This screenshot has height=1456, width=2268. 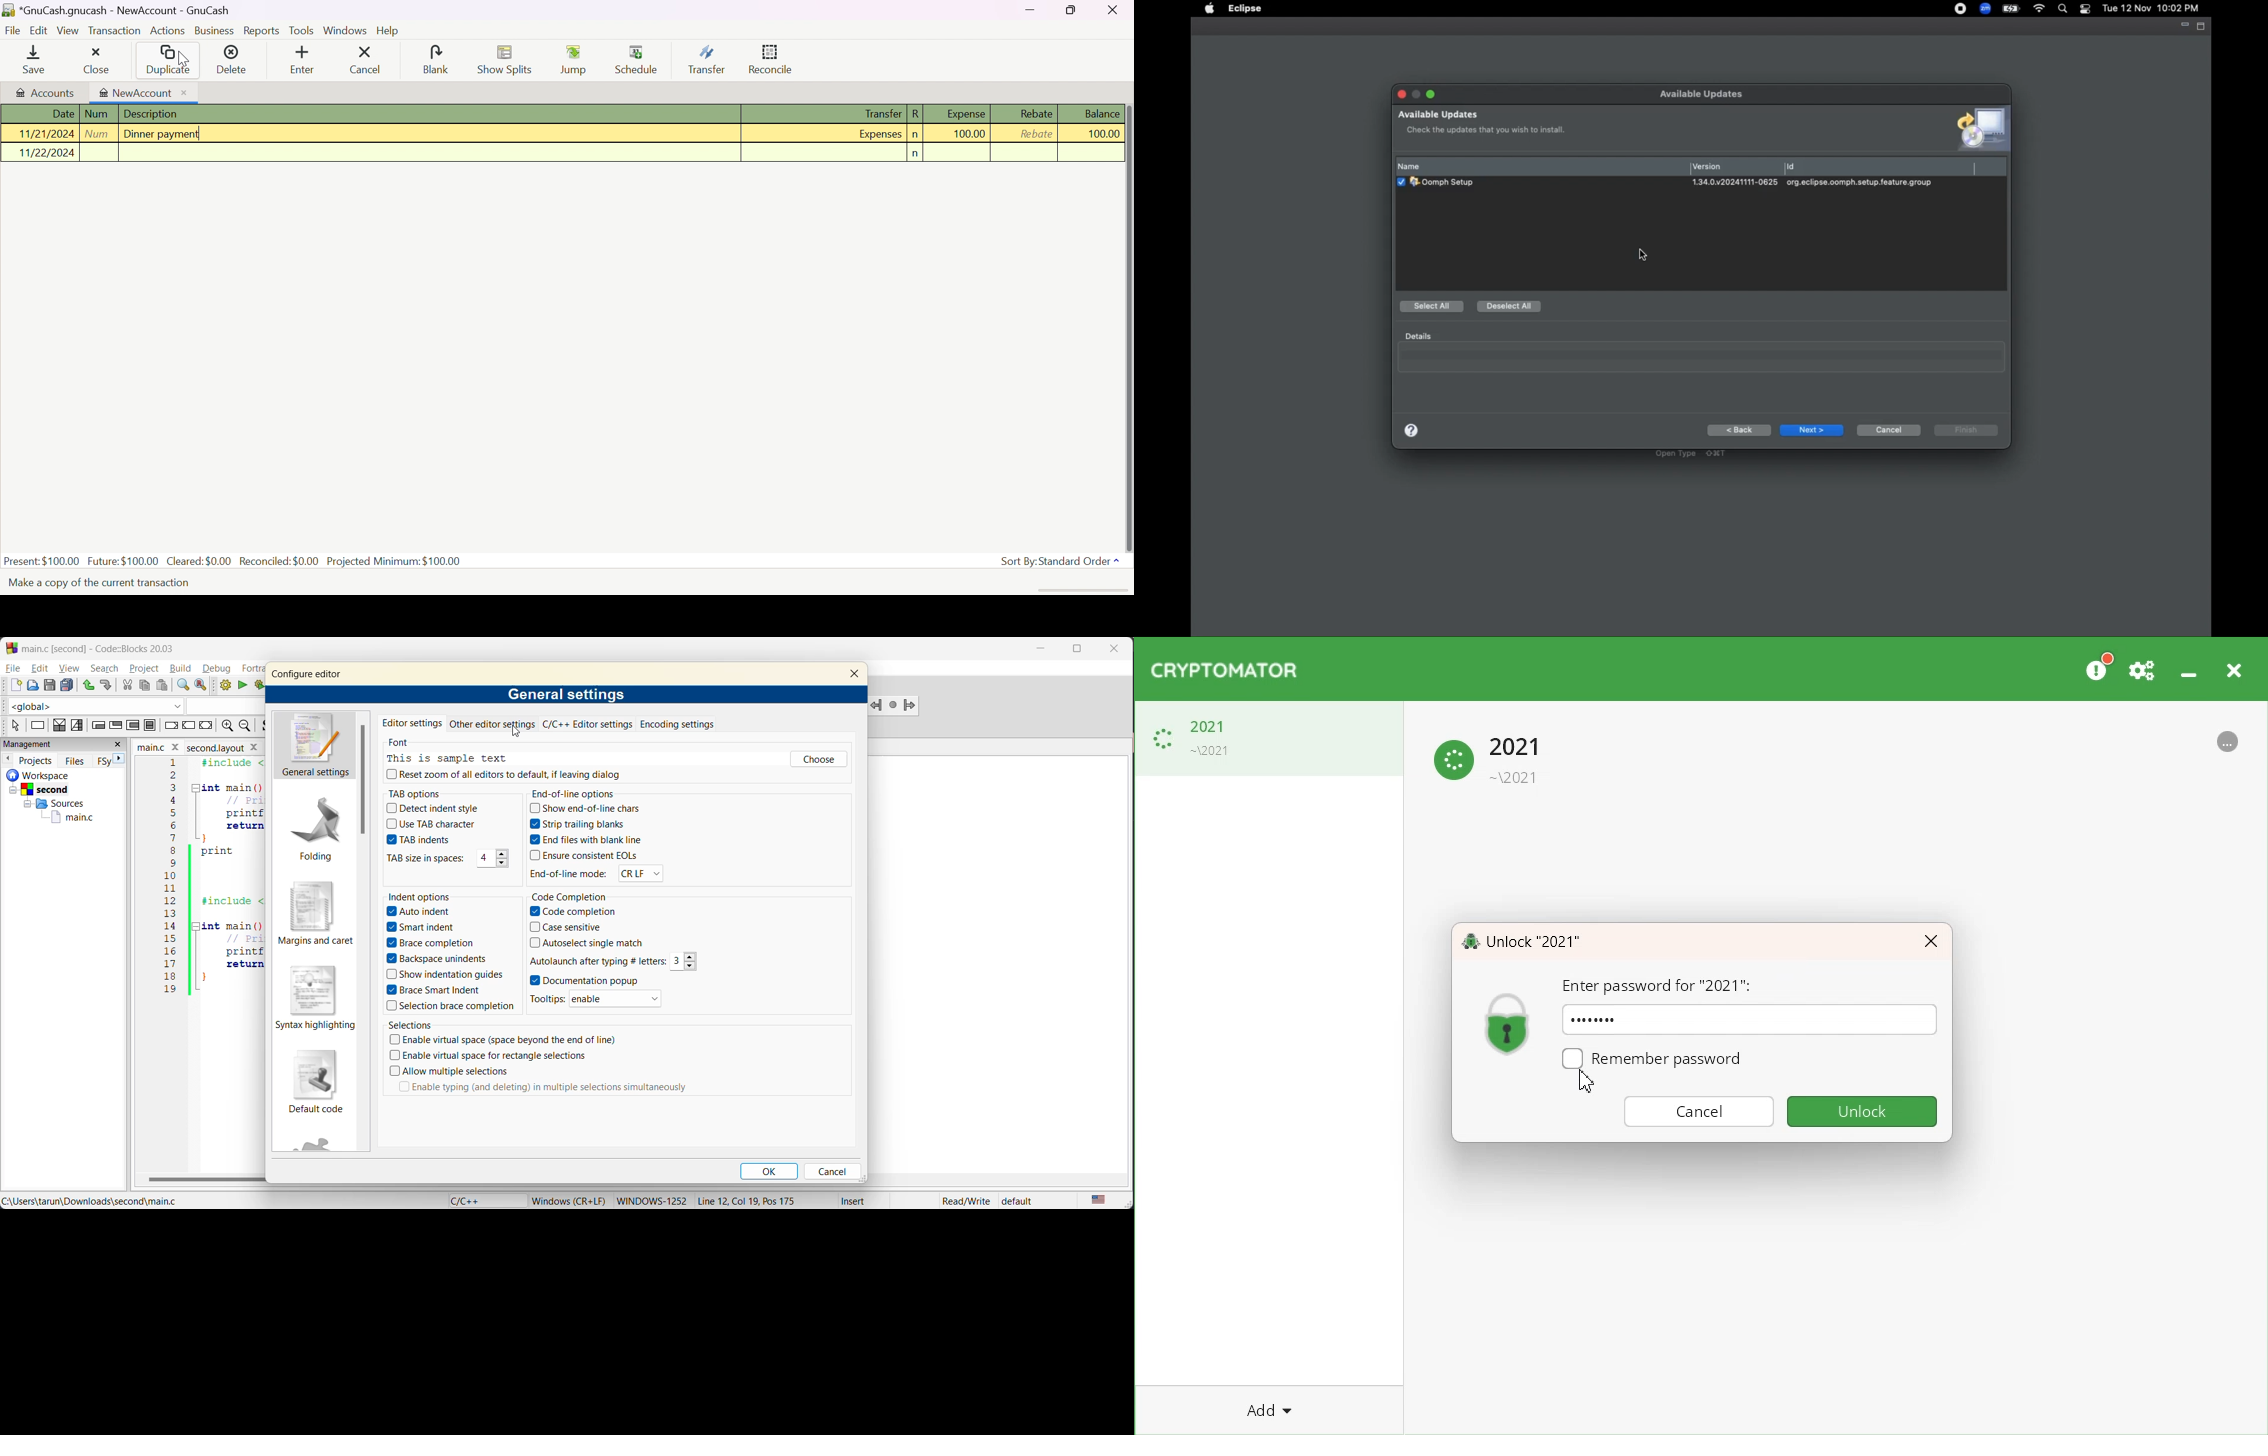 What do you see at coordinates (2182, 26) in the screenshot?
I see `minimize` at bounding box center [2182, 26].